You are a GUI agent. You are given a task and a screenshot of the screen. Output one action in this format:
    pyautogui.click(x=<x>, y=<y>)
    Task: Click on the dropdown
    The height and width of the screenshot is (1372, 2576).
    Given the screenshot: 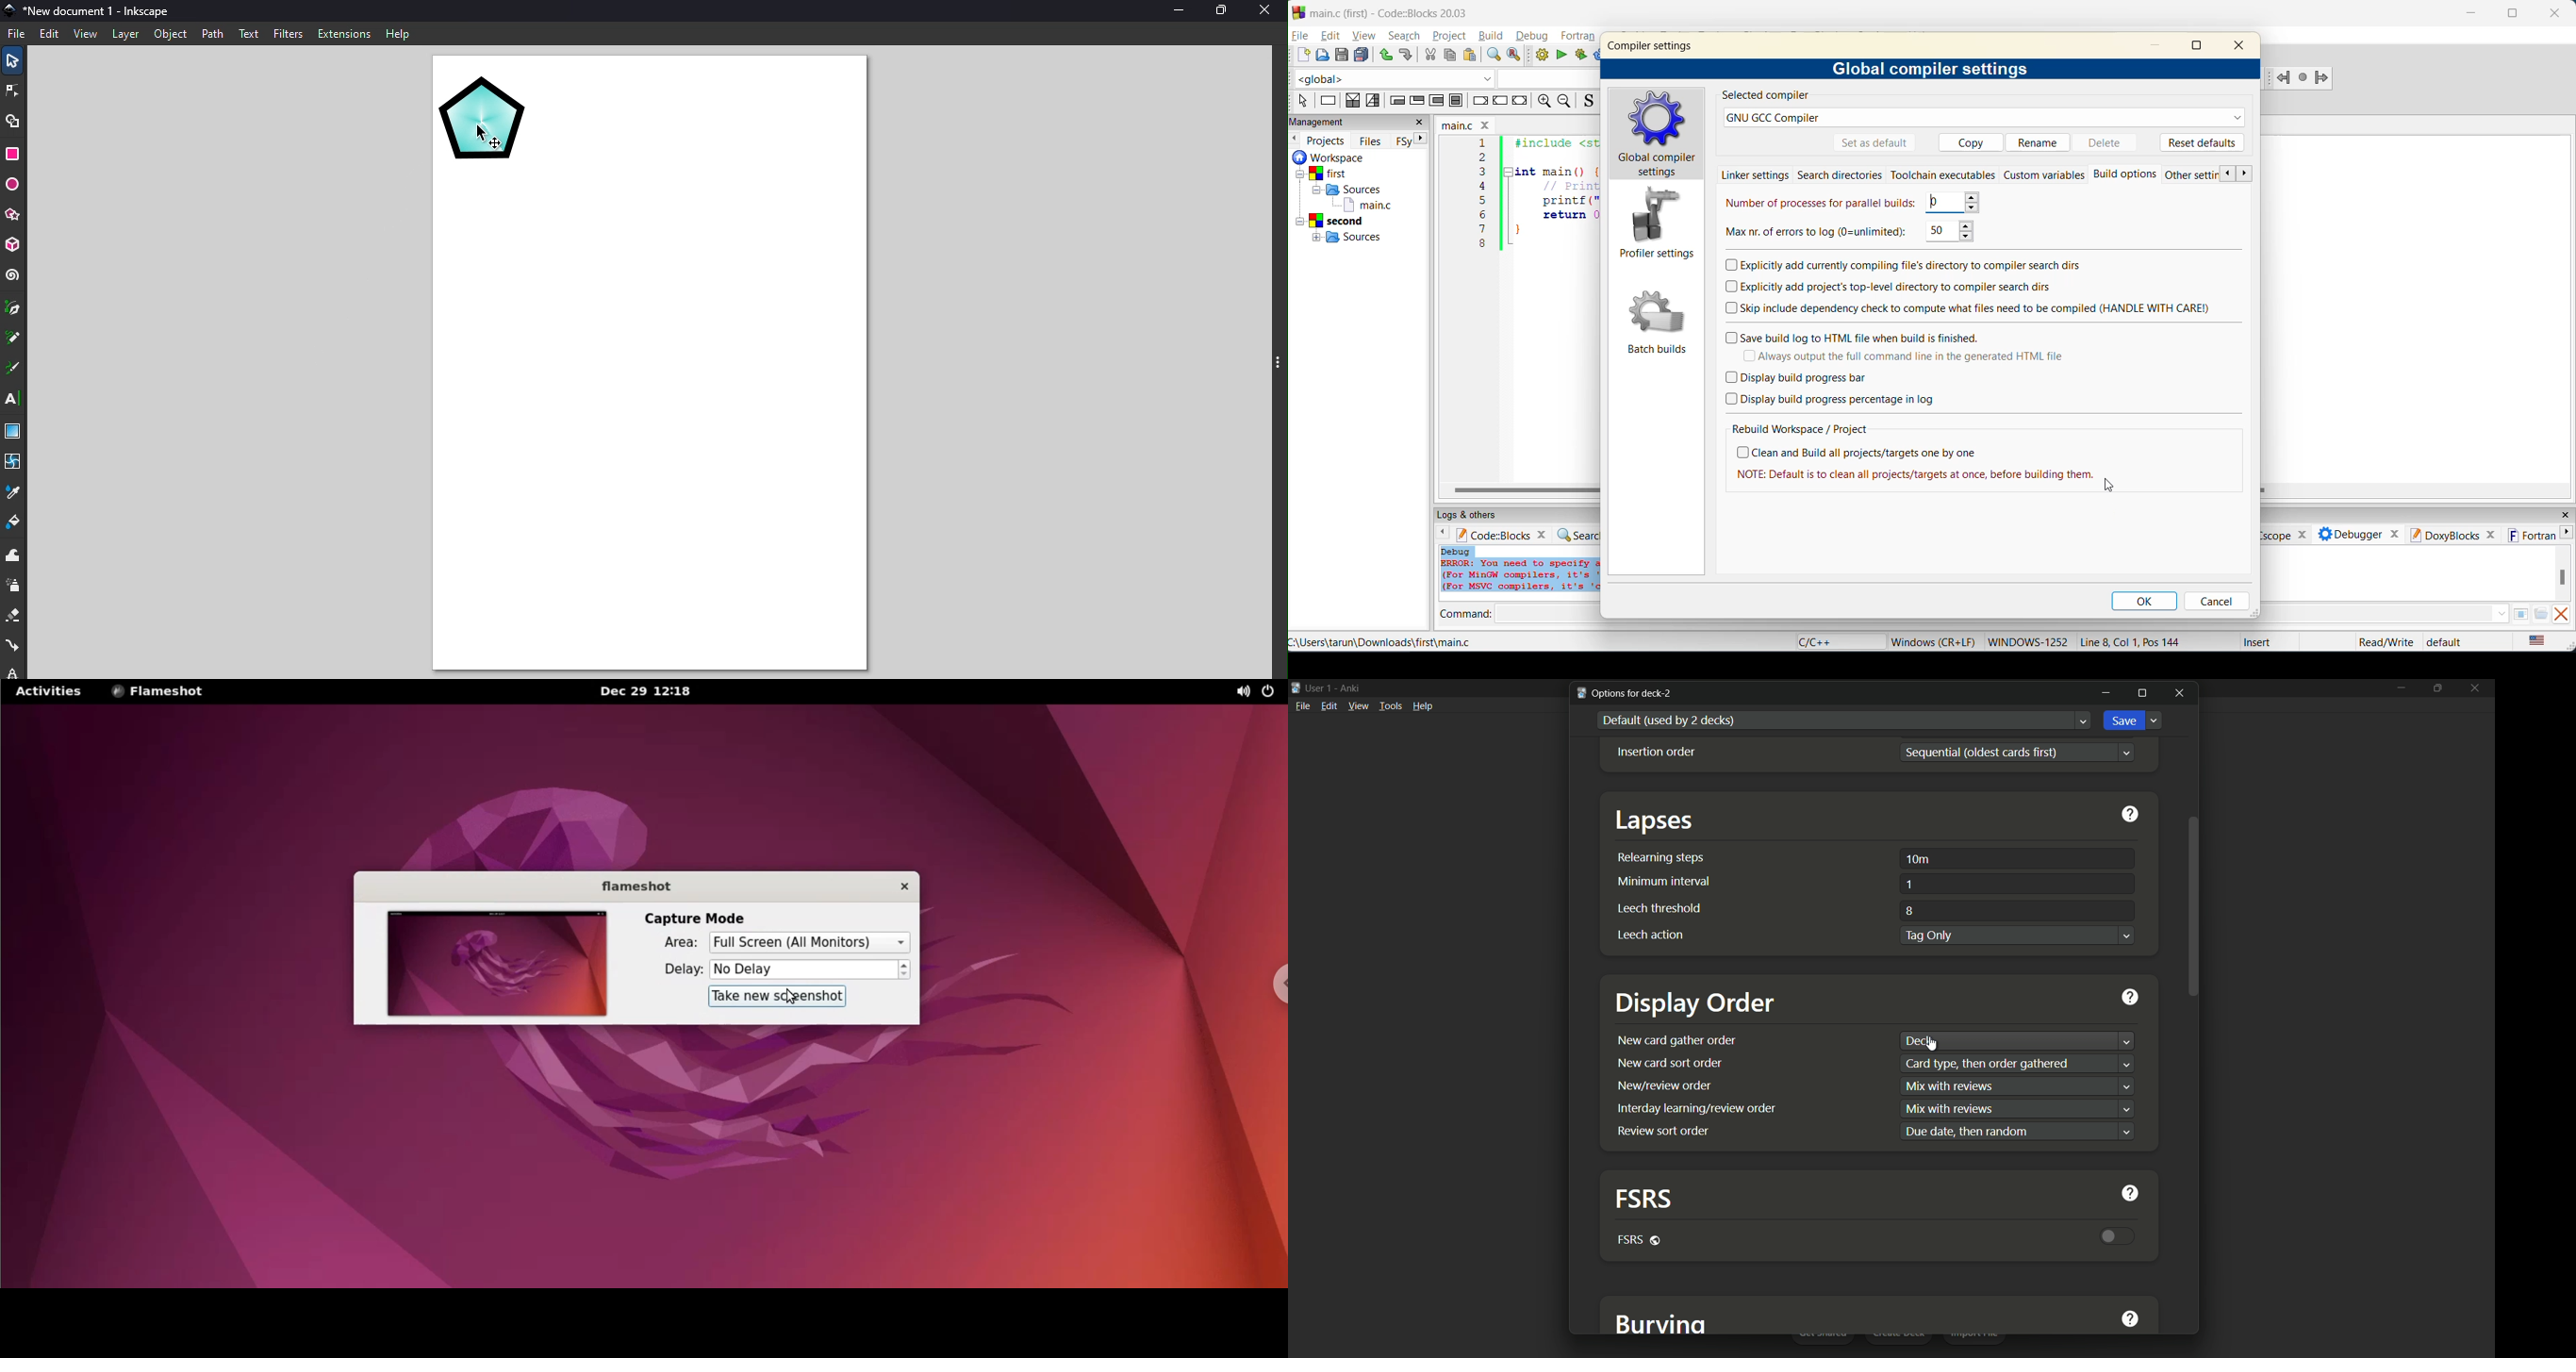 What is the action you would take?
    pyautogui.click(x=2127, y=1132)
    